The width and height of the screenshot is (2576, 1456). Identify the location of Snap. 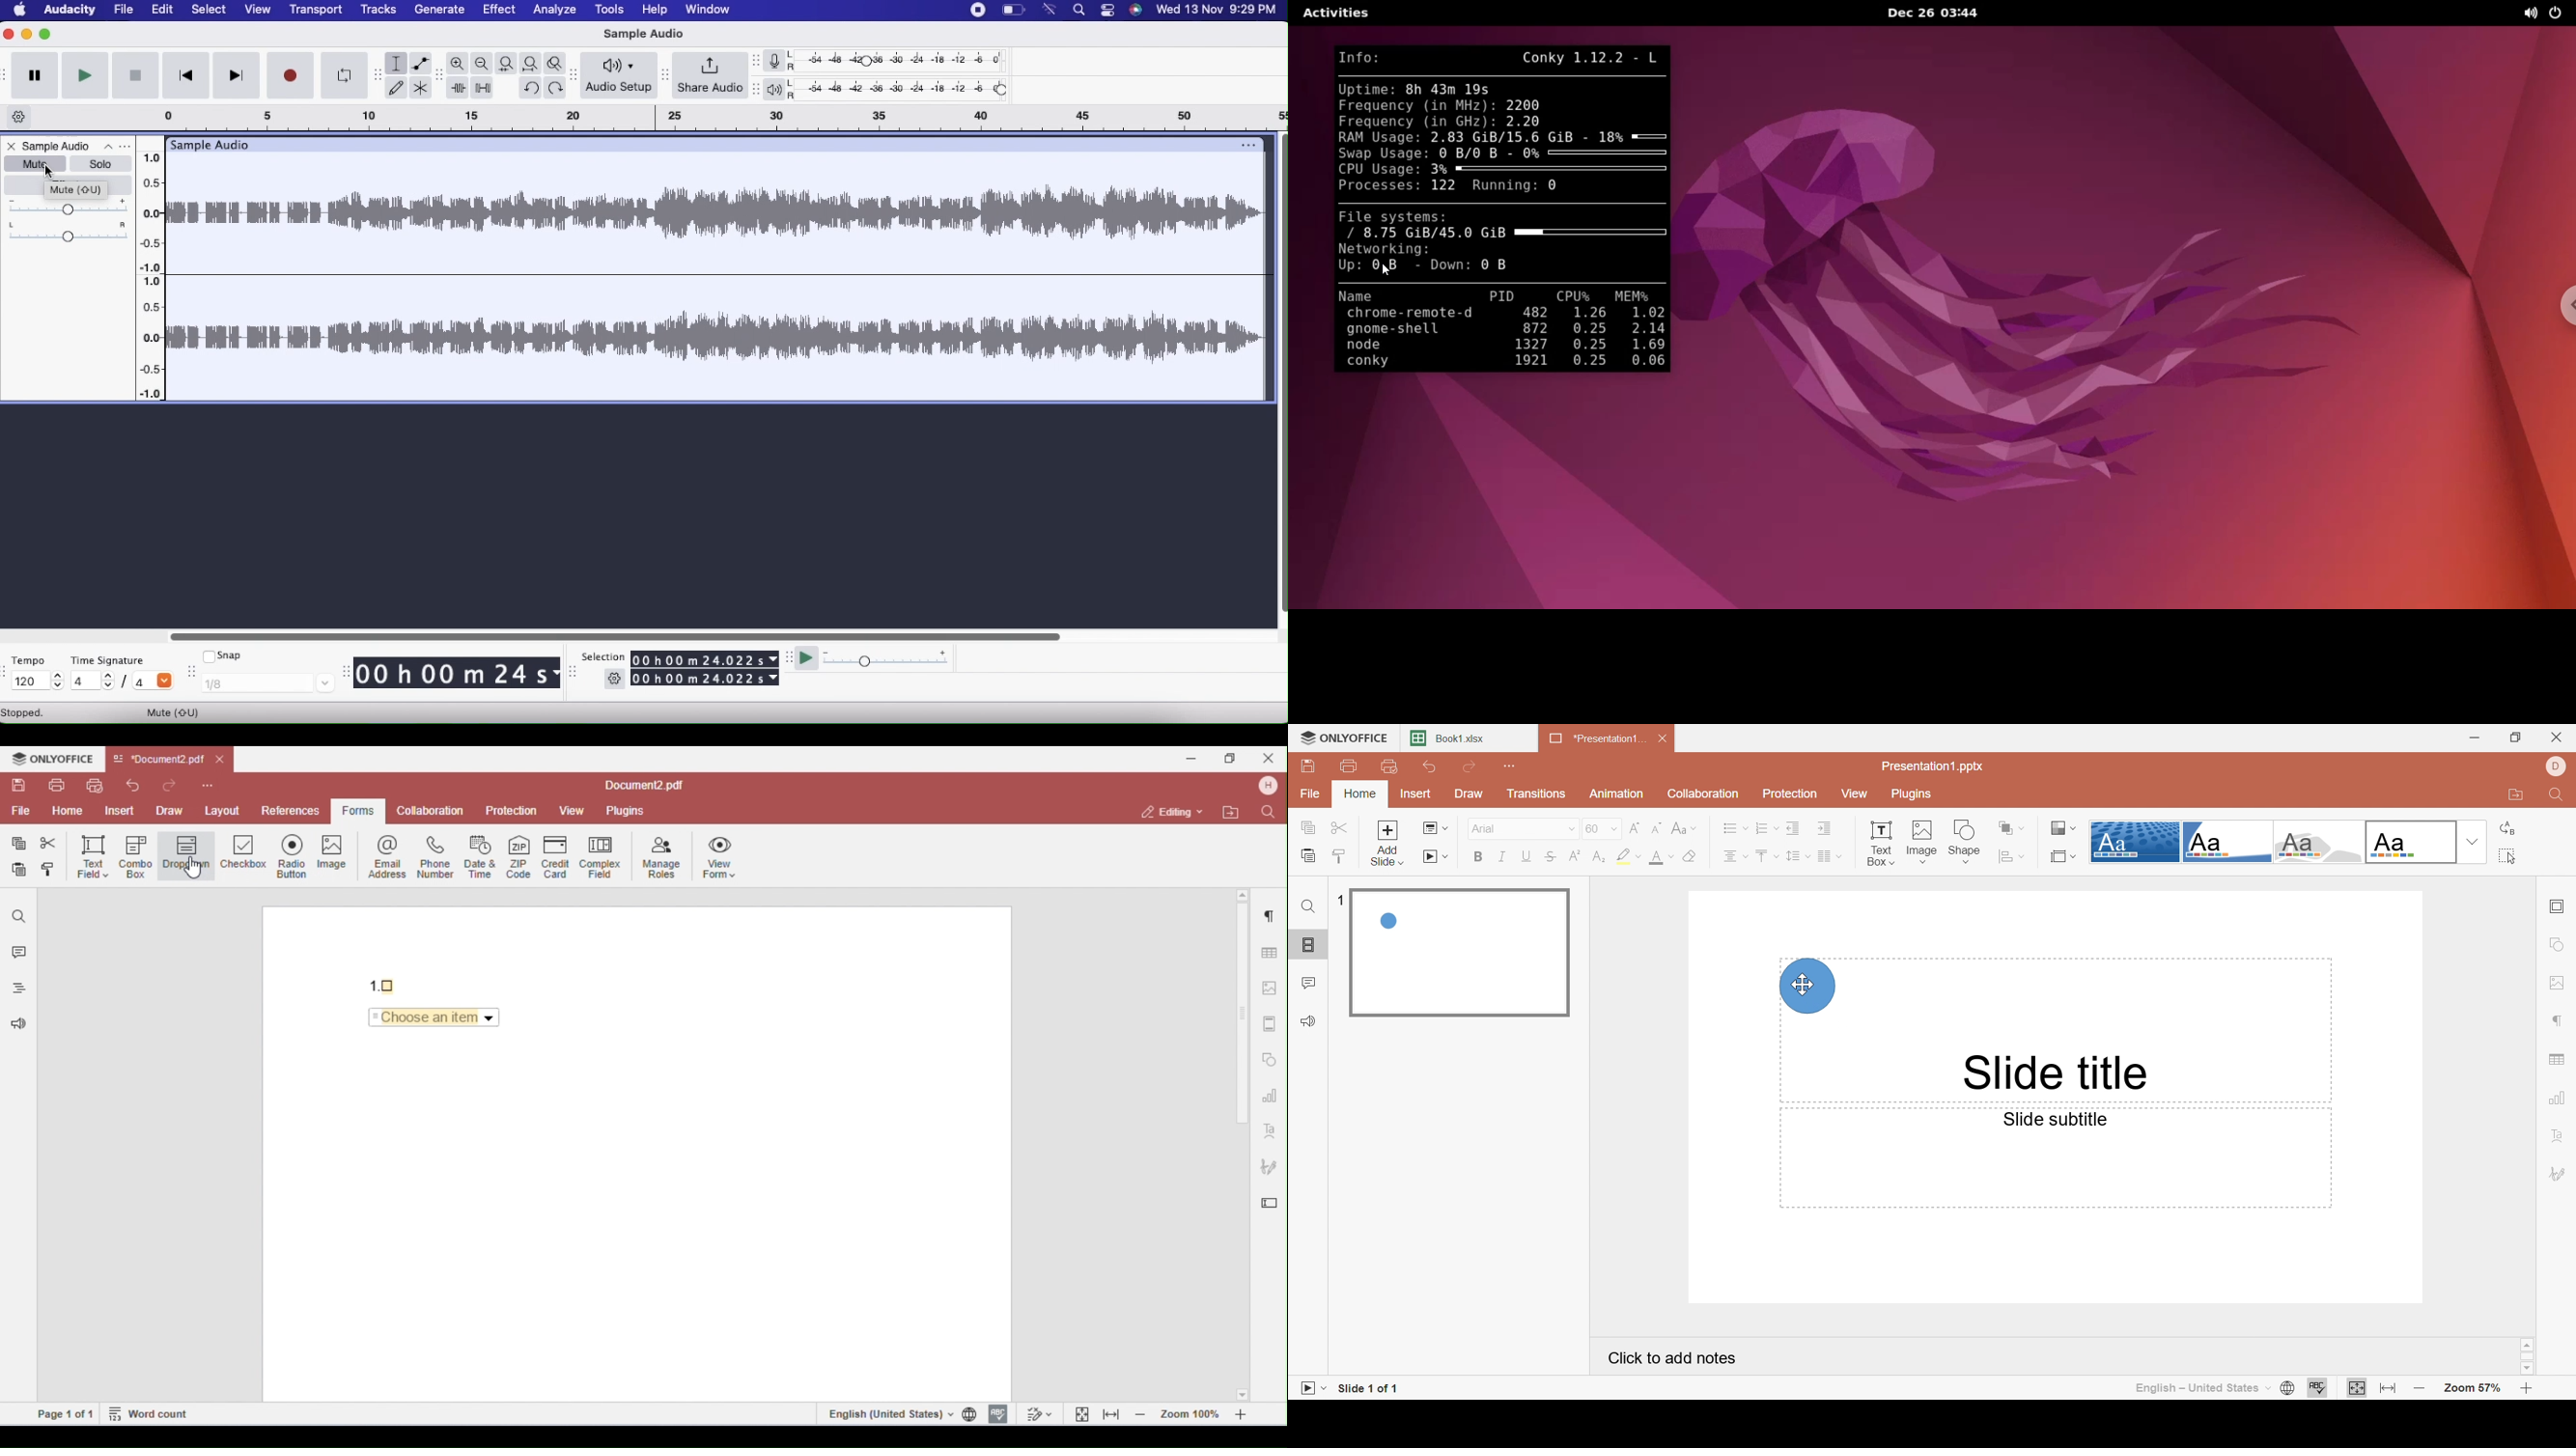
(224, 656).